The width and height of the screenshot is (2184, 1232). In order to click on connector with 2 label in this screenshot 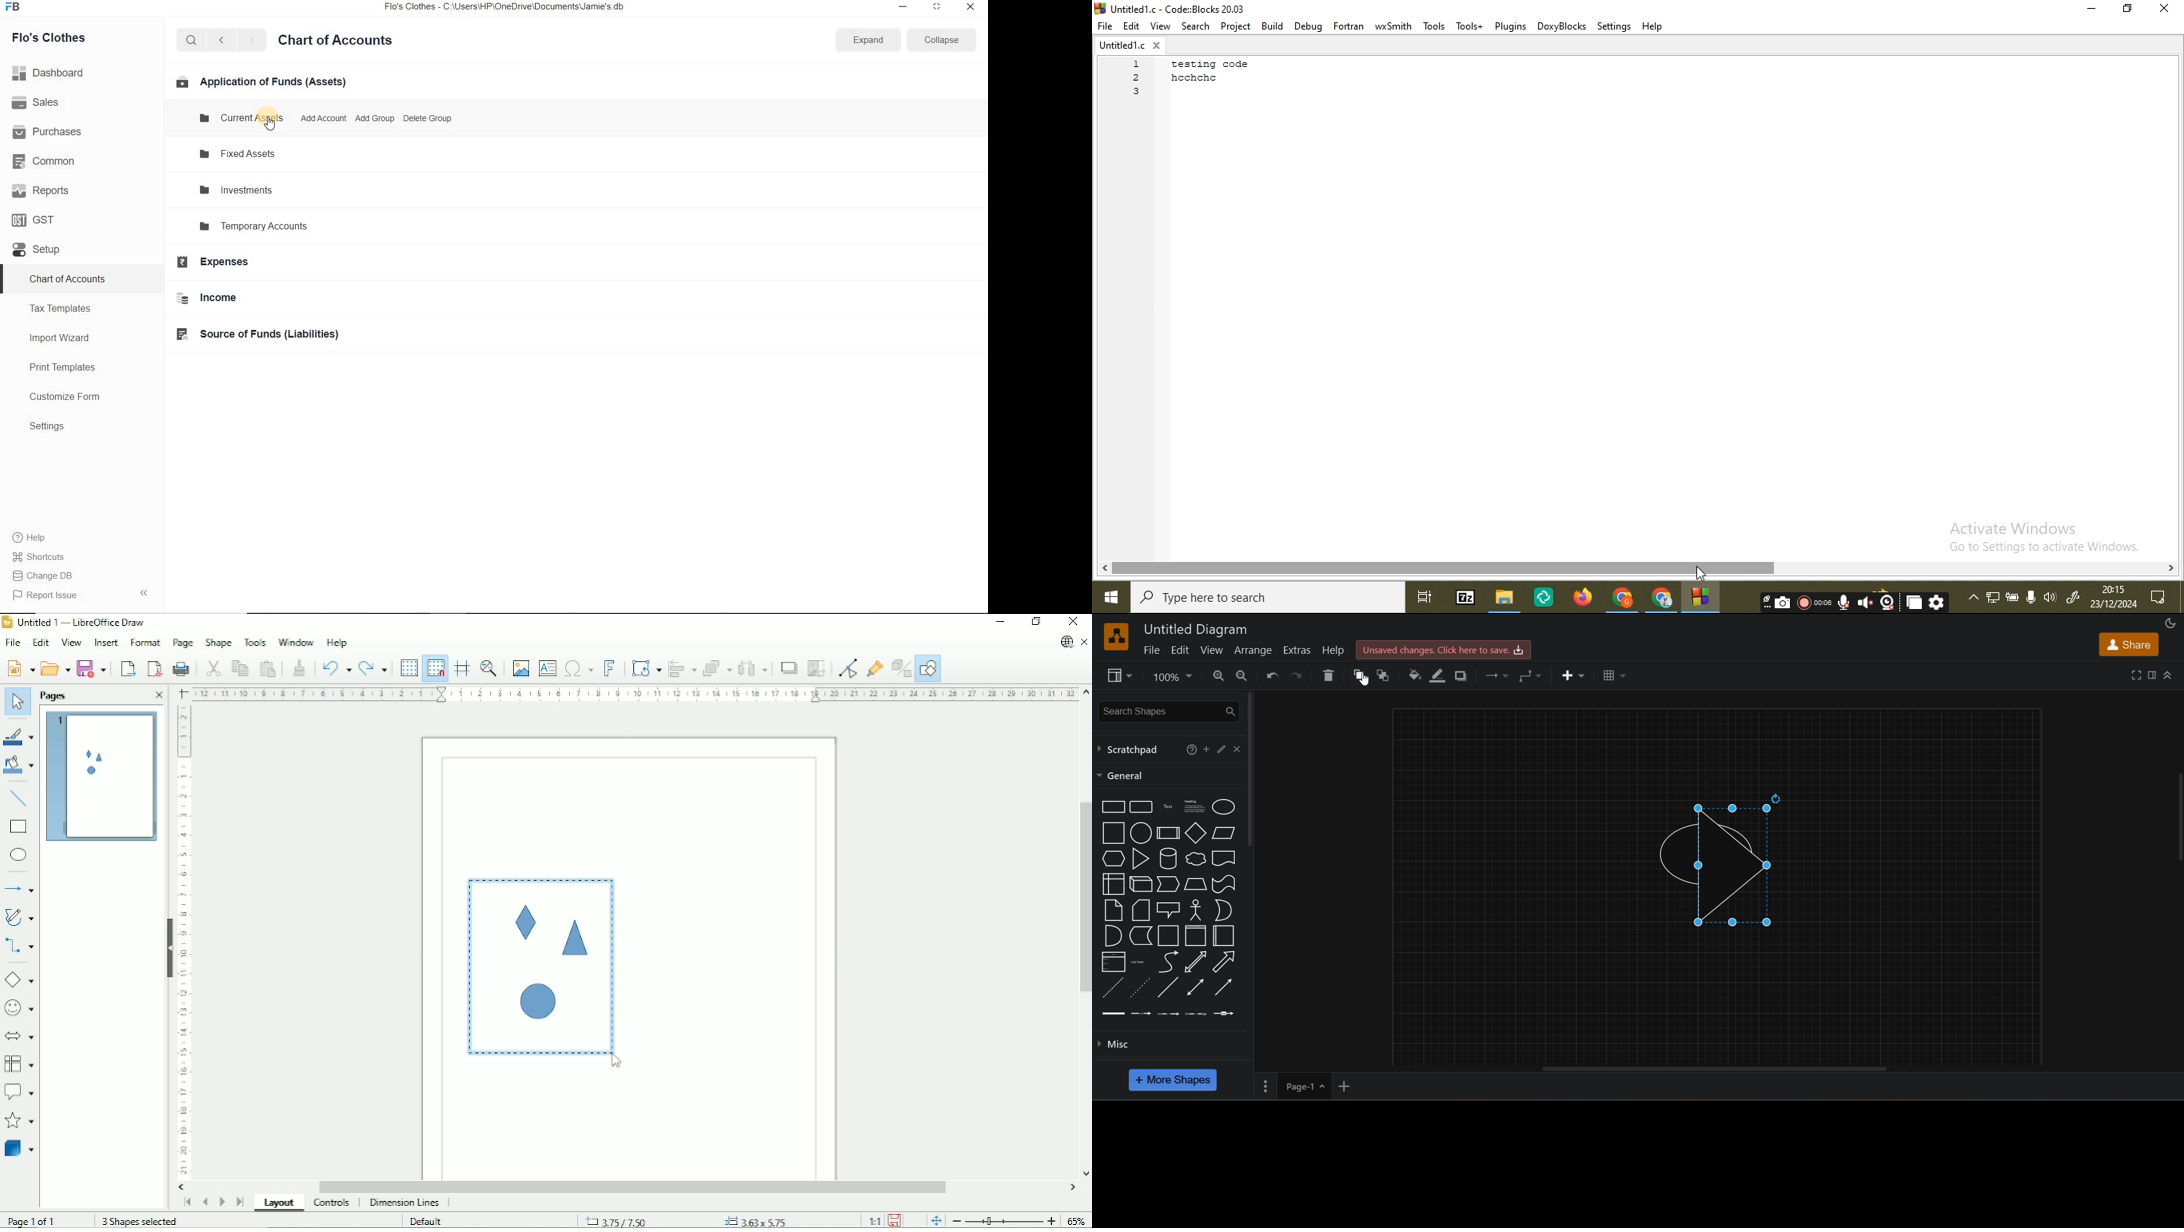, I will do `click(1169, 1015)`.